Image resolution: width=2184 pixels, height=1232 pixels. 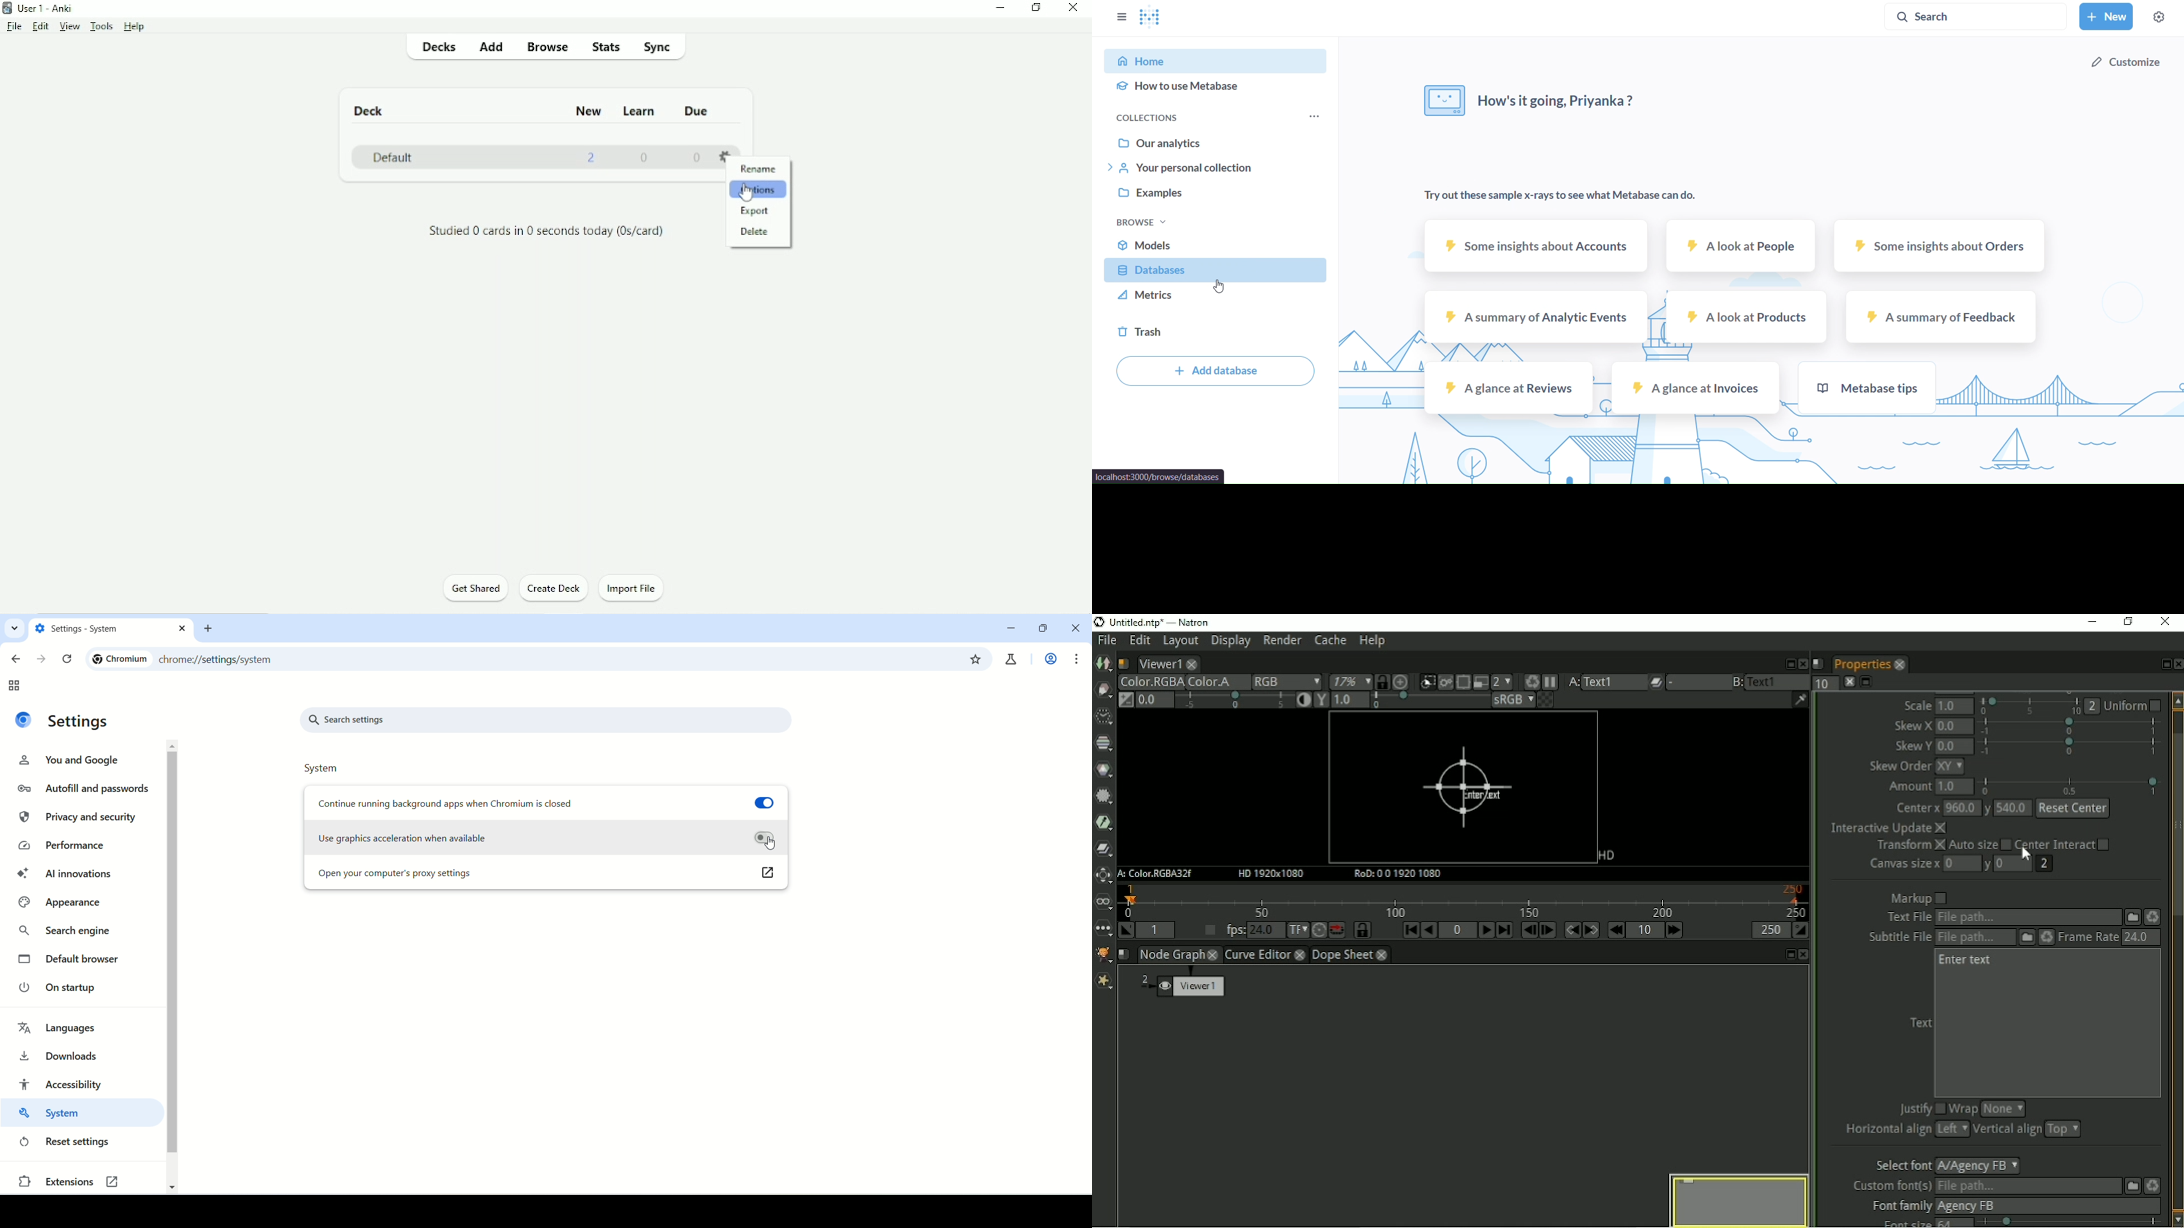 What do you see at coordinates (1123, 17) in the screenshot?
I see `close sidebar` at bounding box center [1123, 17].